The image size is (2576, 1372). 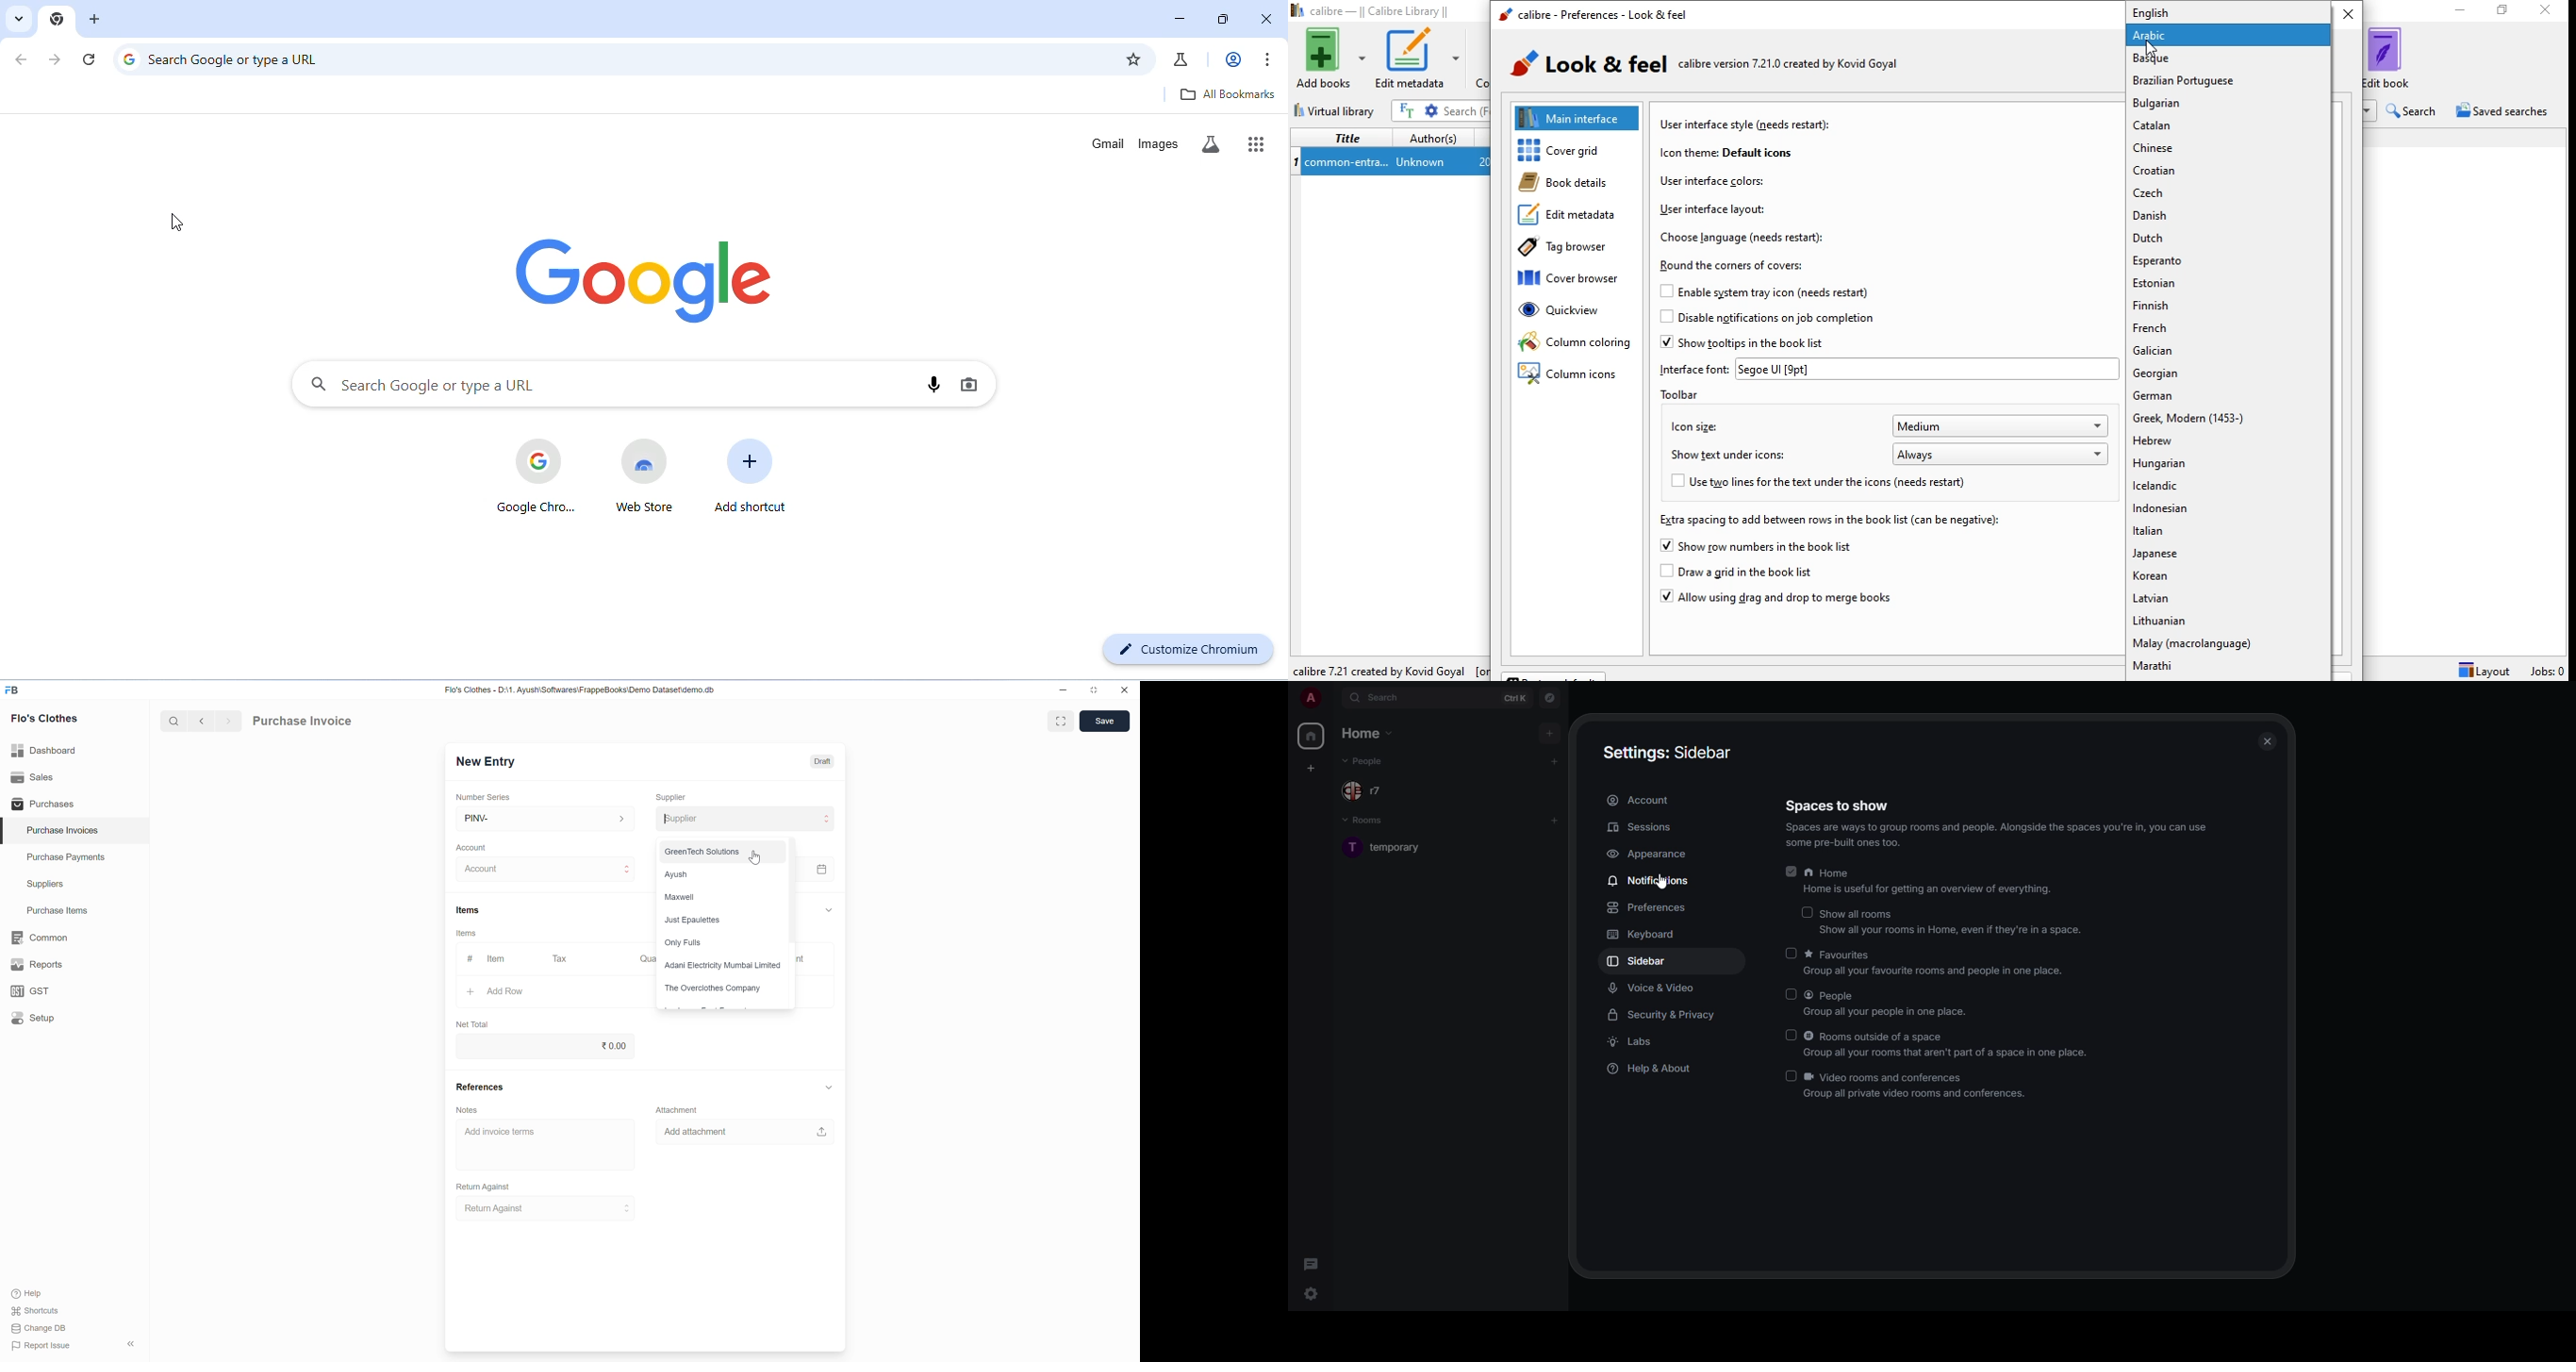 What do you see at coordinates (1775, 600) in the screenshot?
I see `allow using drag and drop to merge books` at bounding box center [1775, 600].